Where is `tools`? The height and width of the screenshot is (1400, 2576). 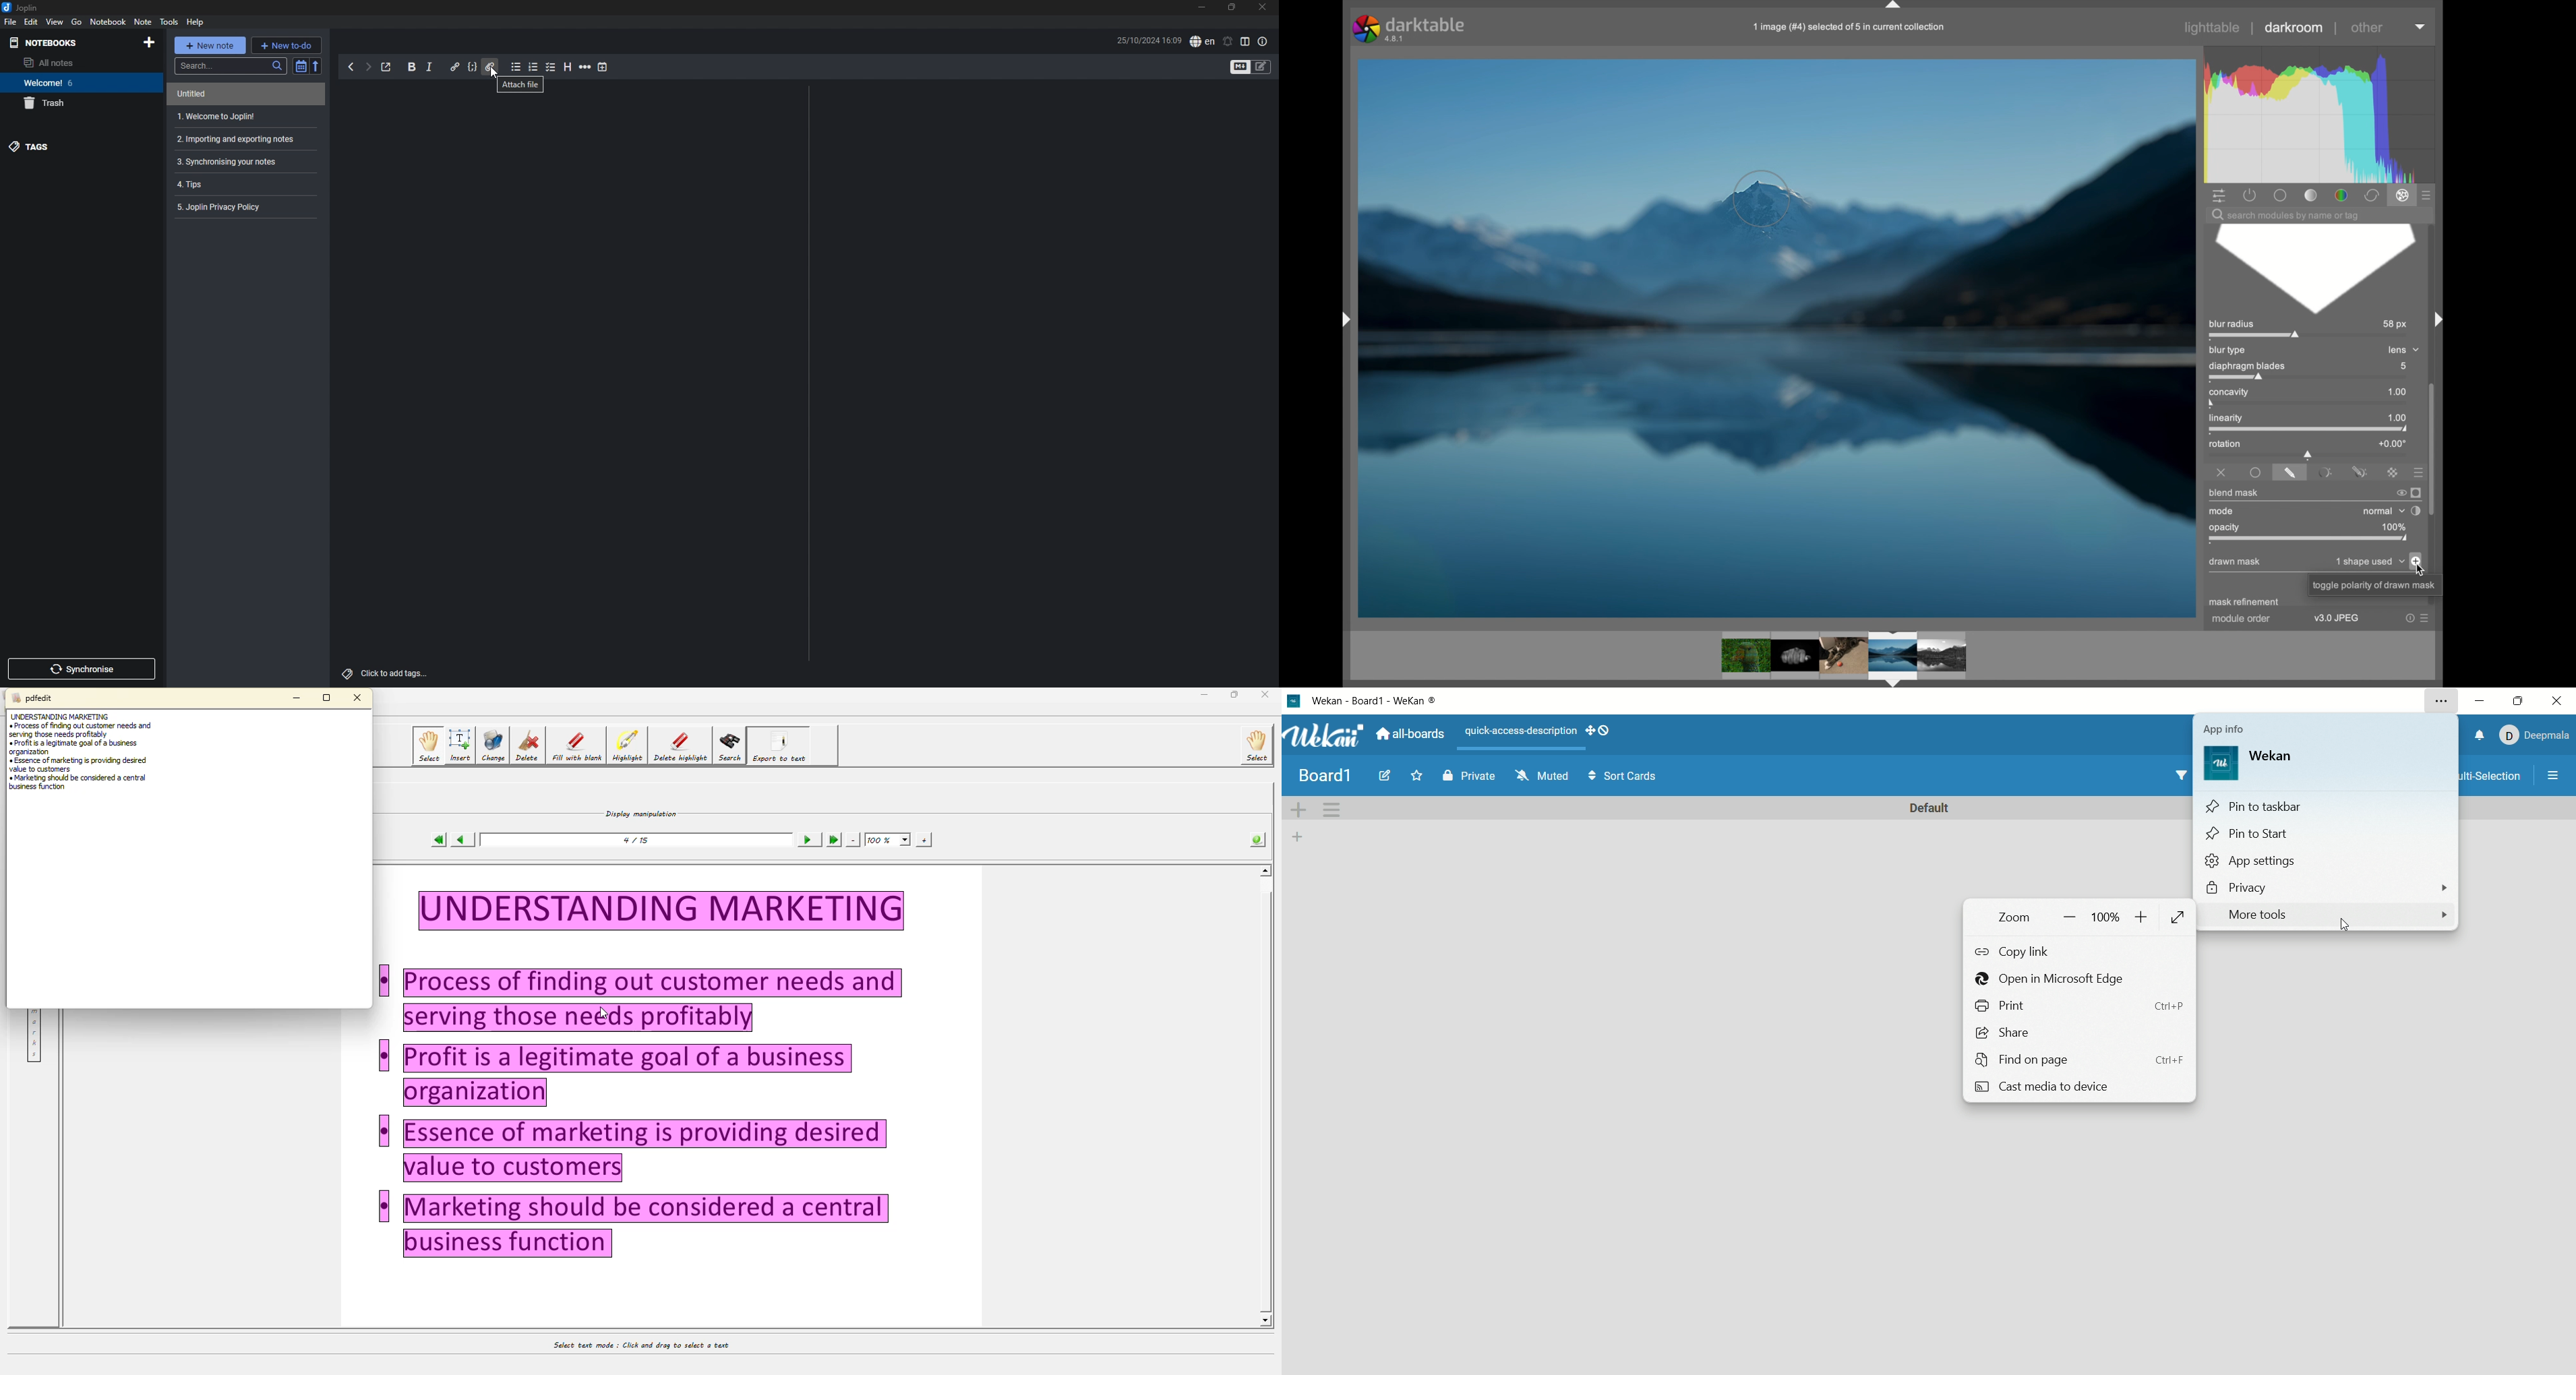
tools is located at coordinates (169, 22).